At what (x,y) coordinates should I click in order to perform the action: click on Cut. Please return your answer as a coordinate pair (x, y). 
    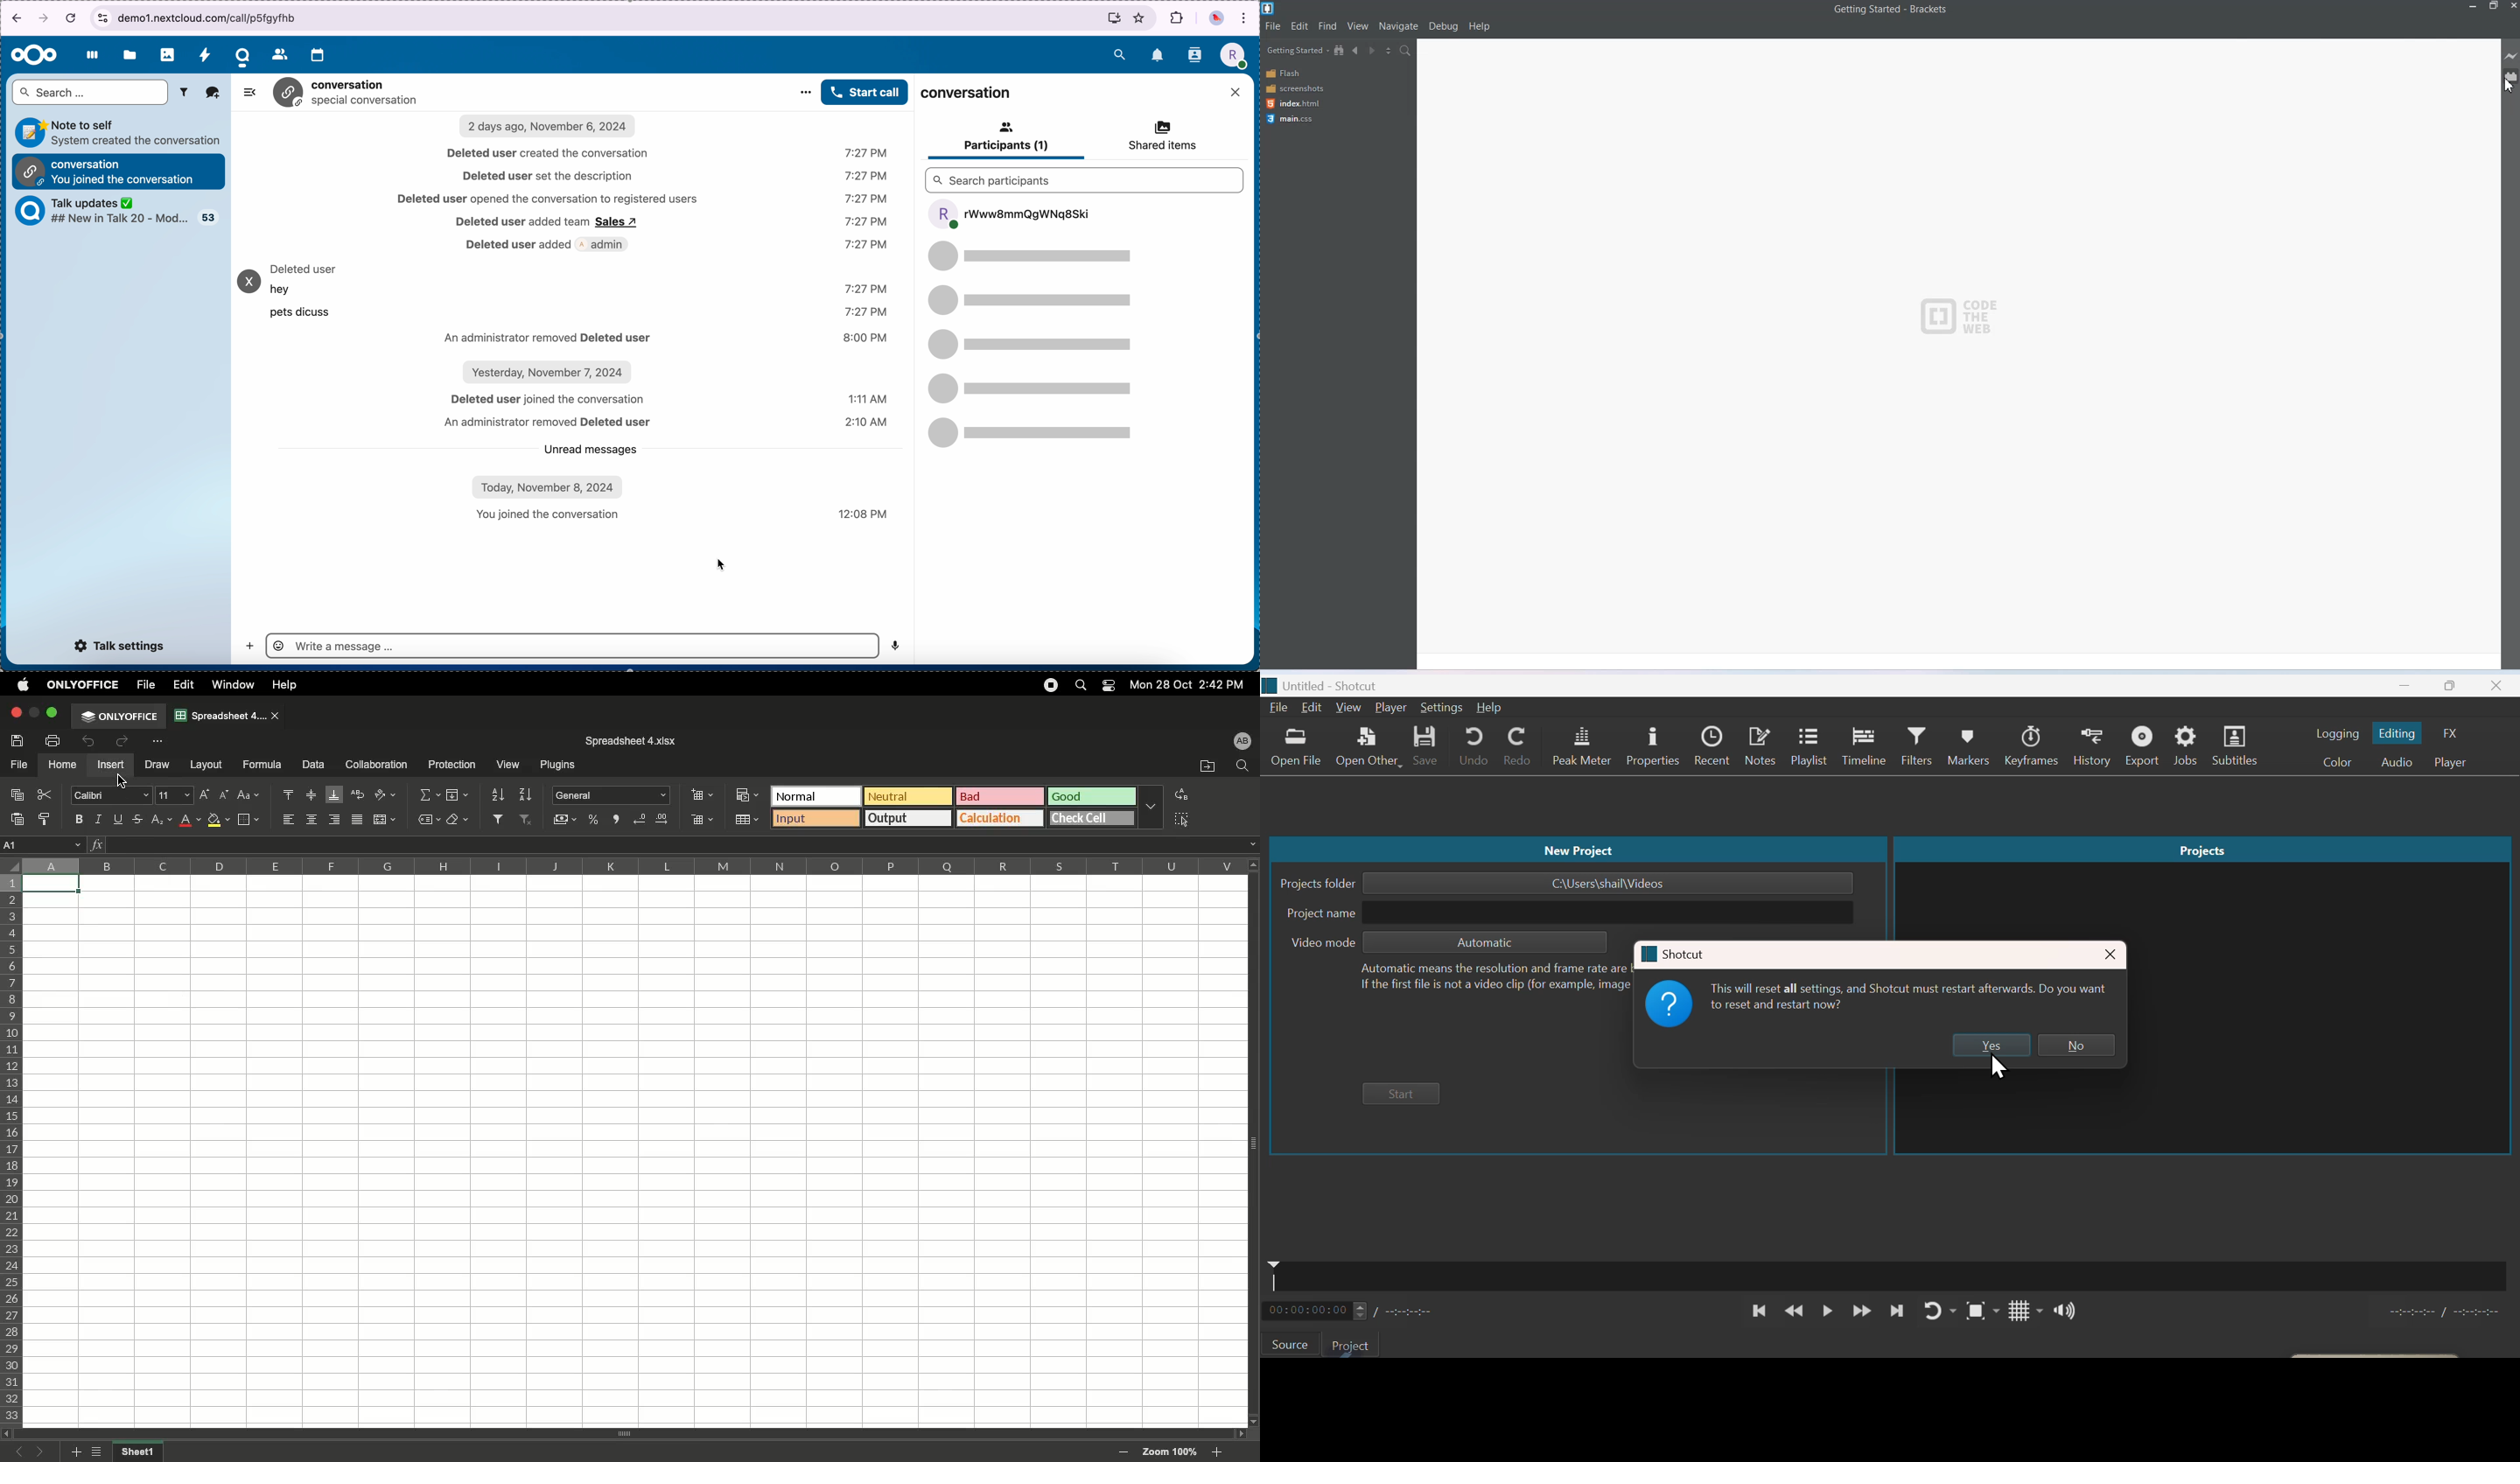
    Looking at the image, I should click on (46, 794).